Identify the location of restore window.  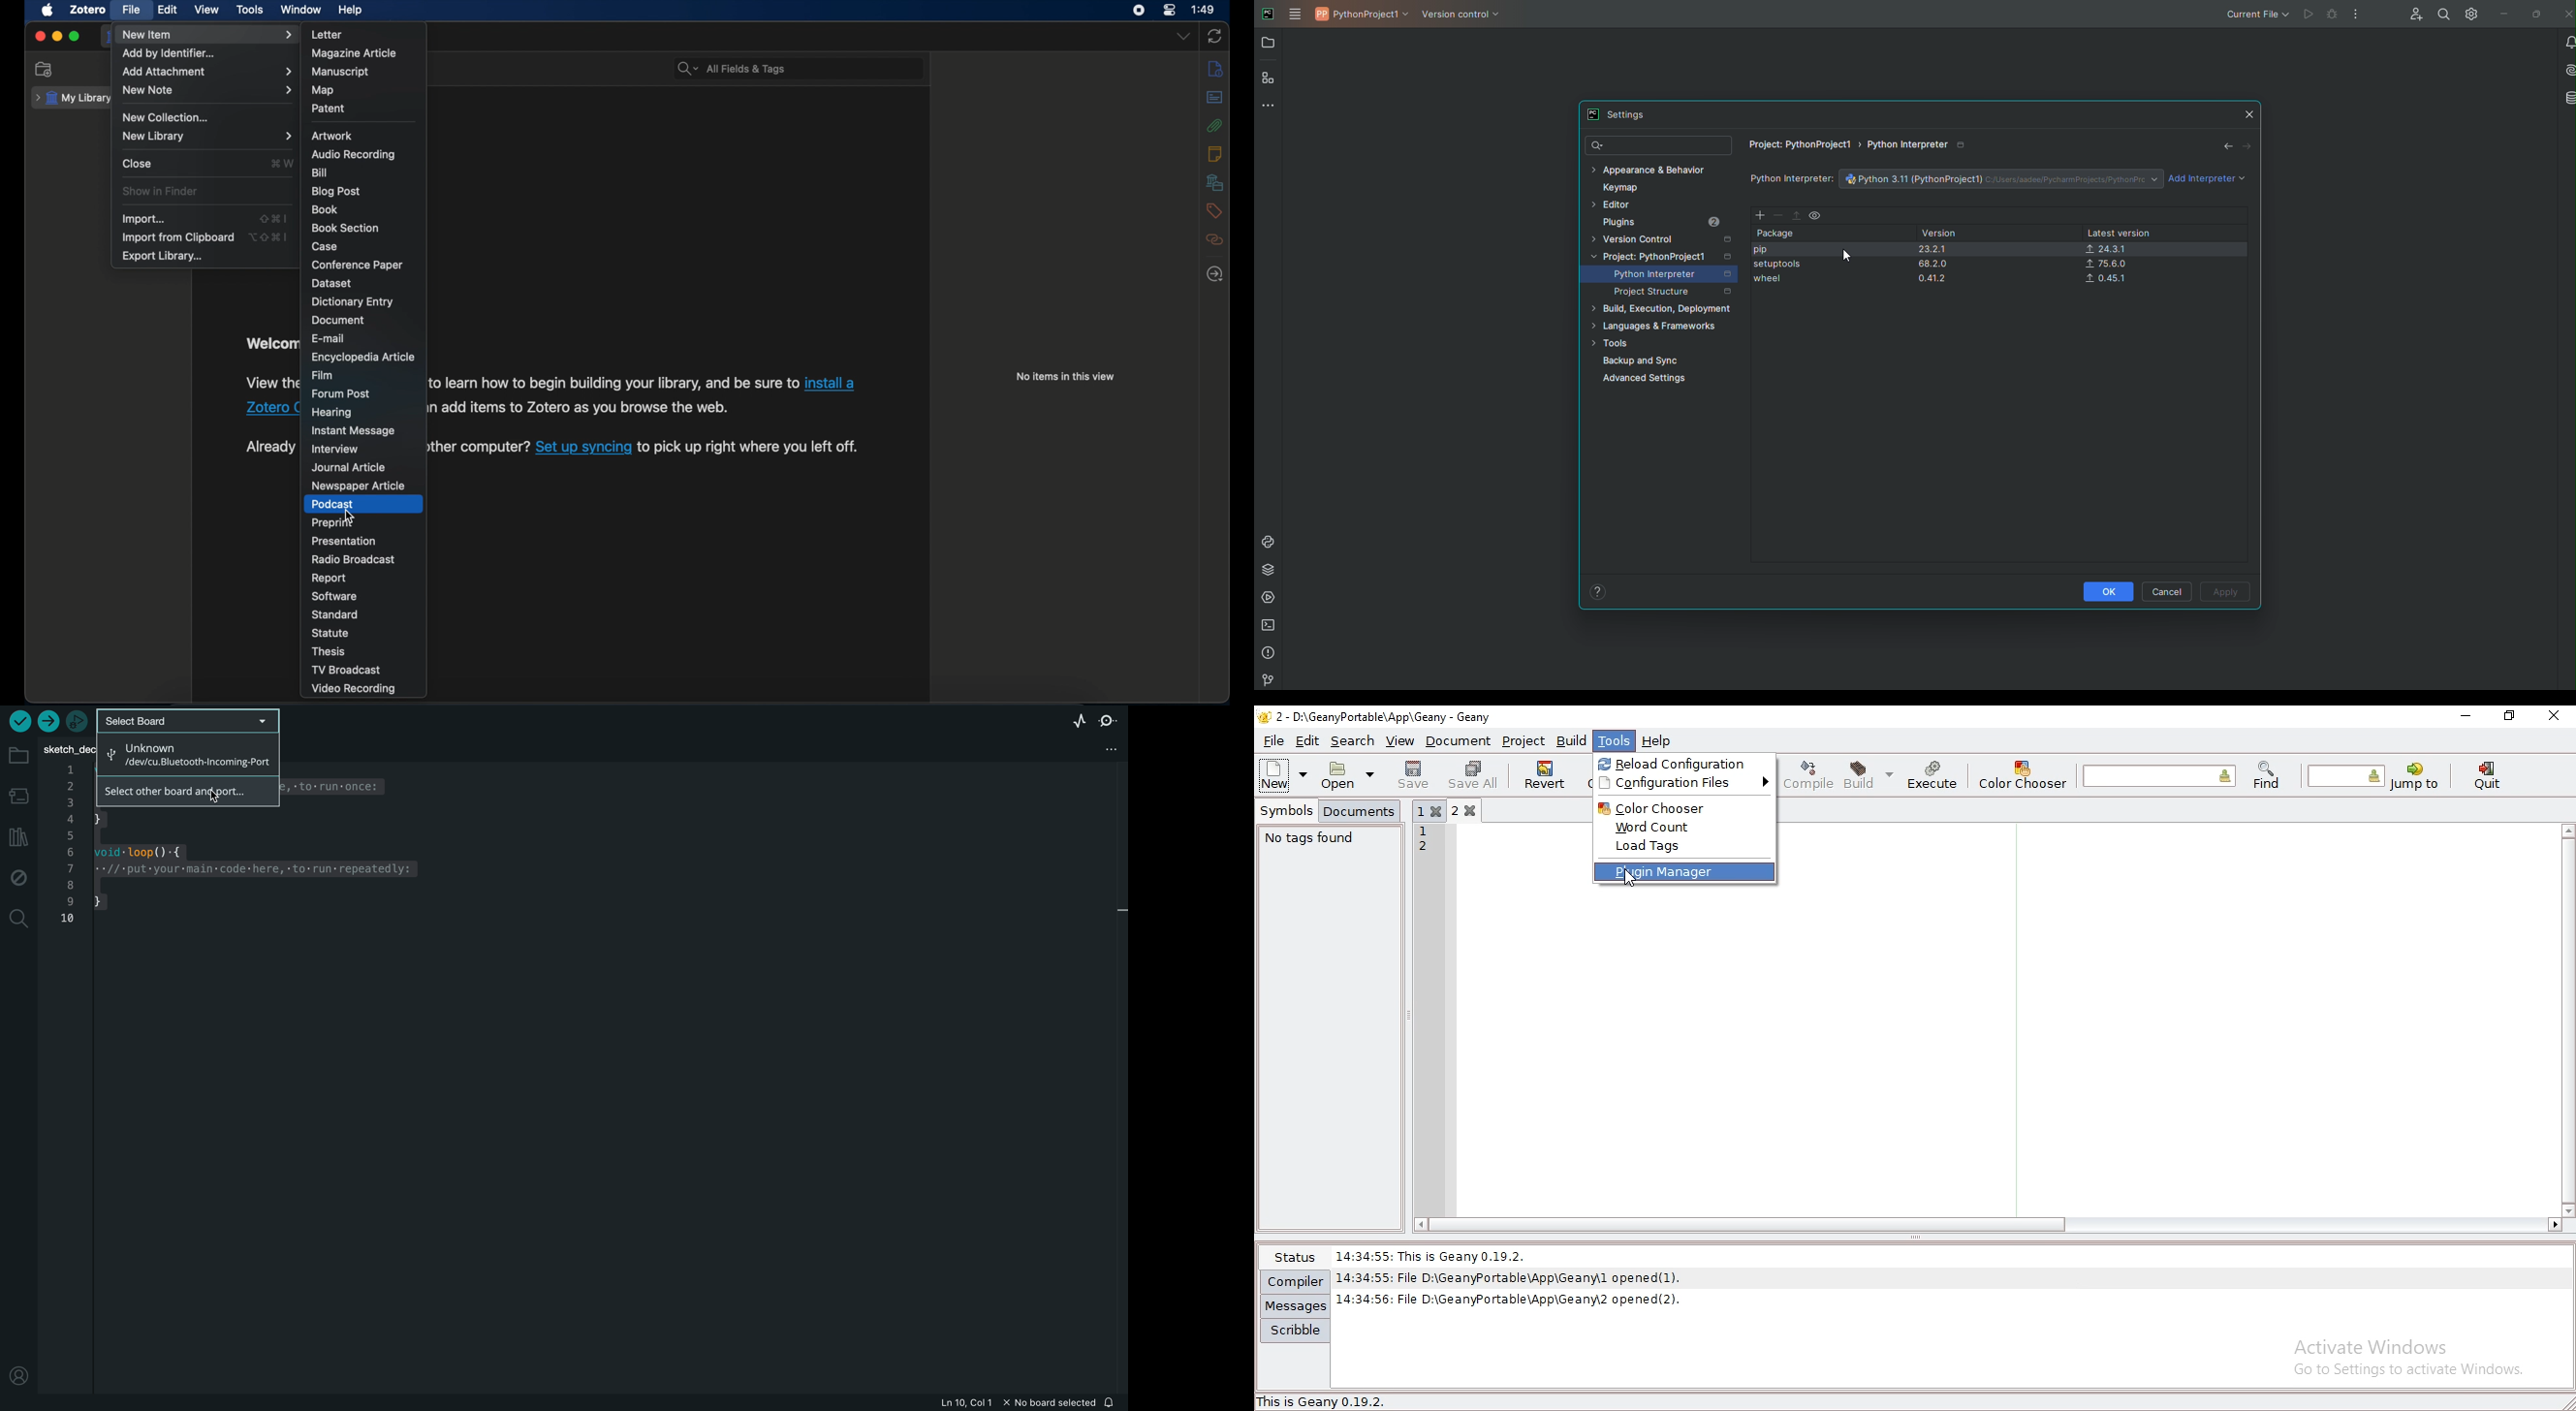
(2510, 715).